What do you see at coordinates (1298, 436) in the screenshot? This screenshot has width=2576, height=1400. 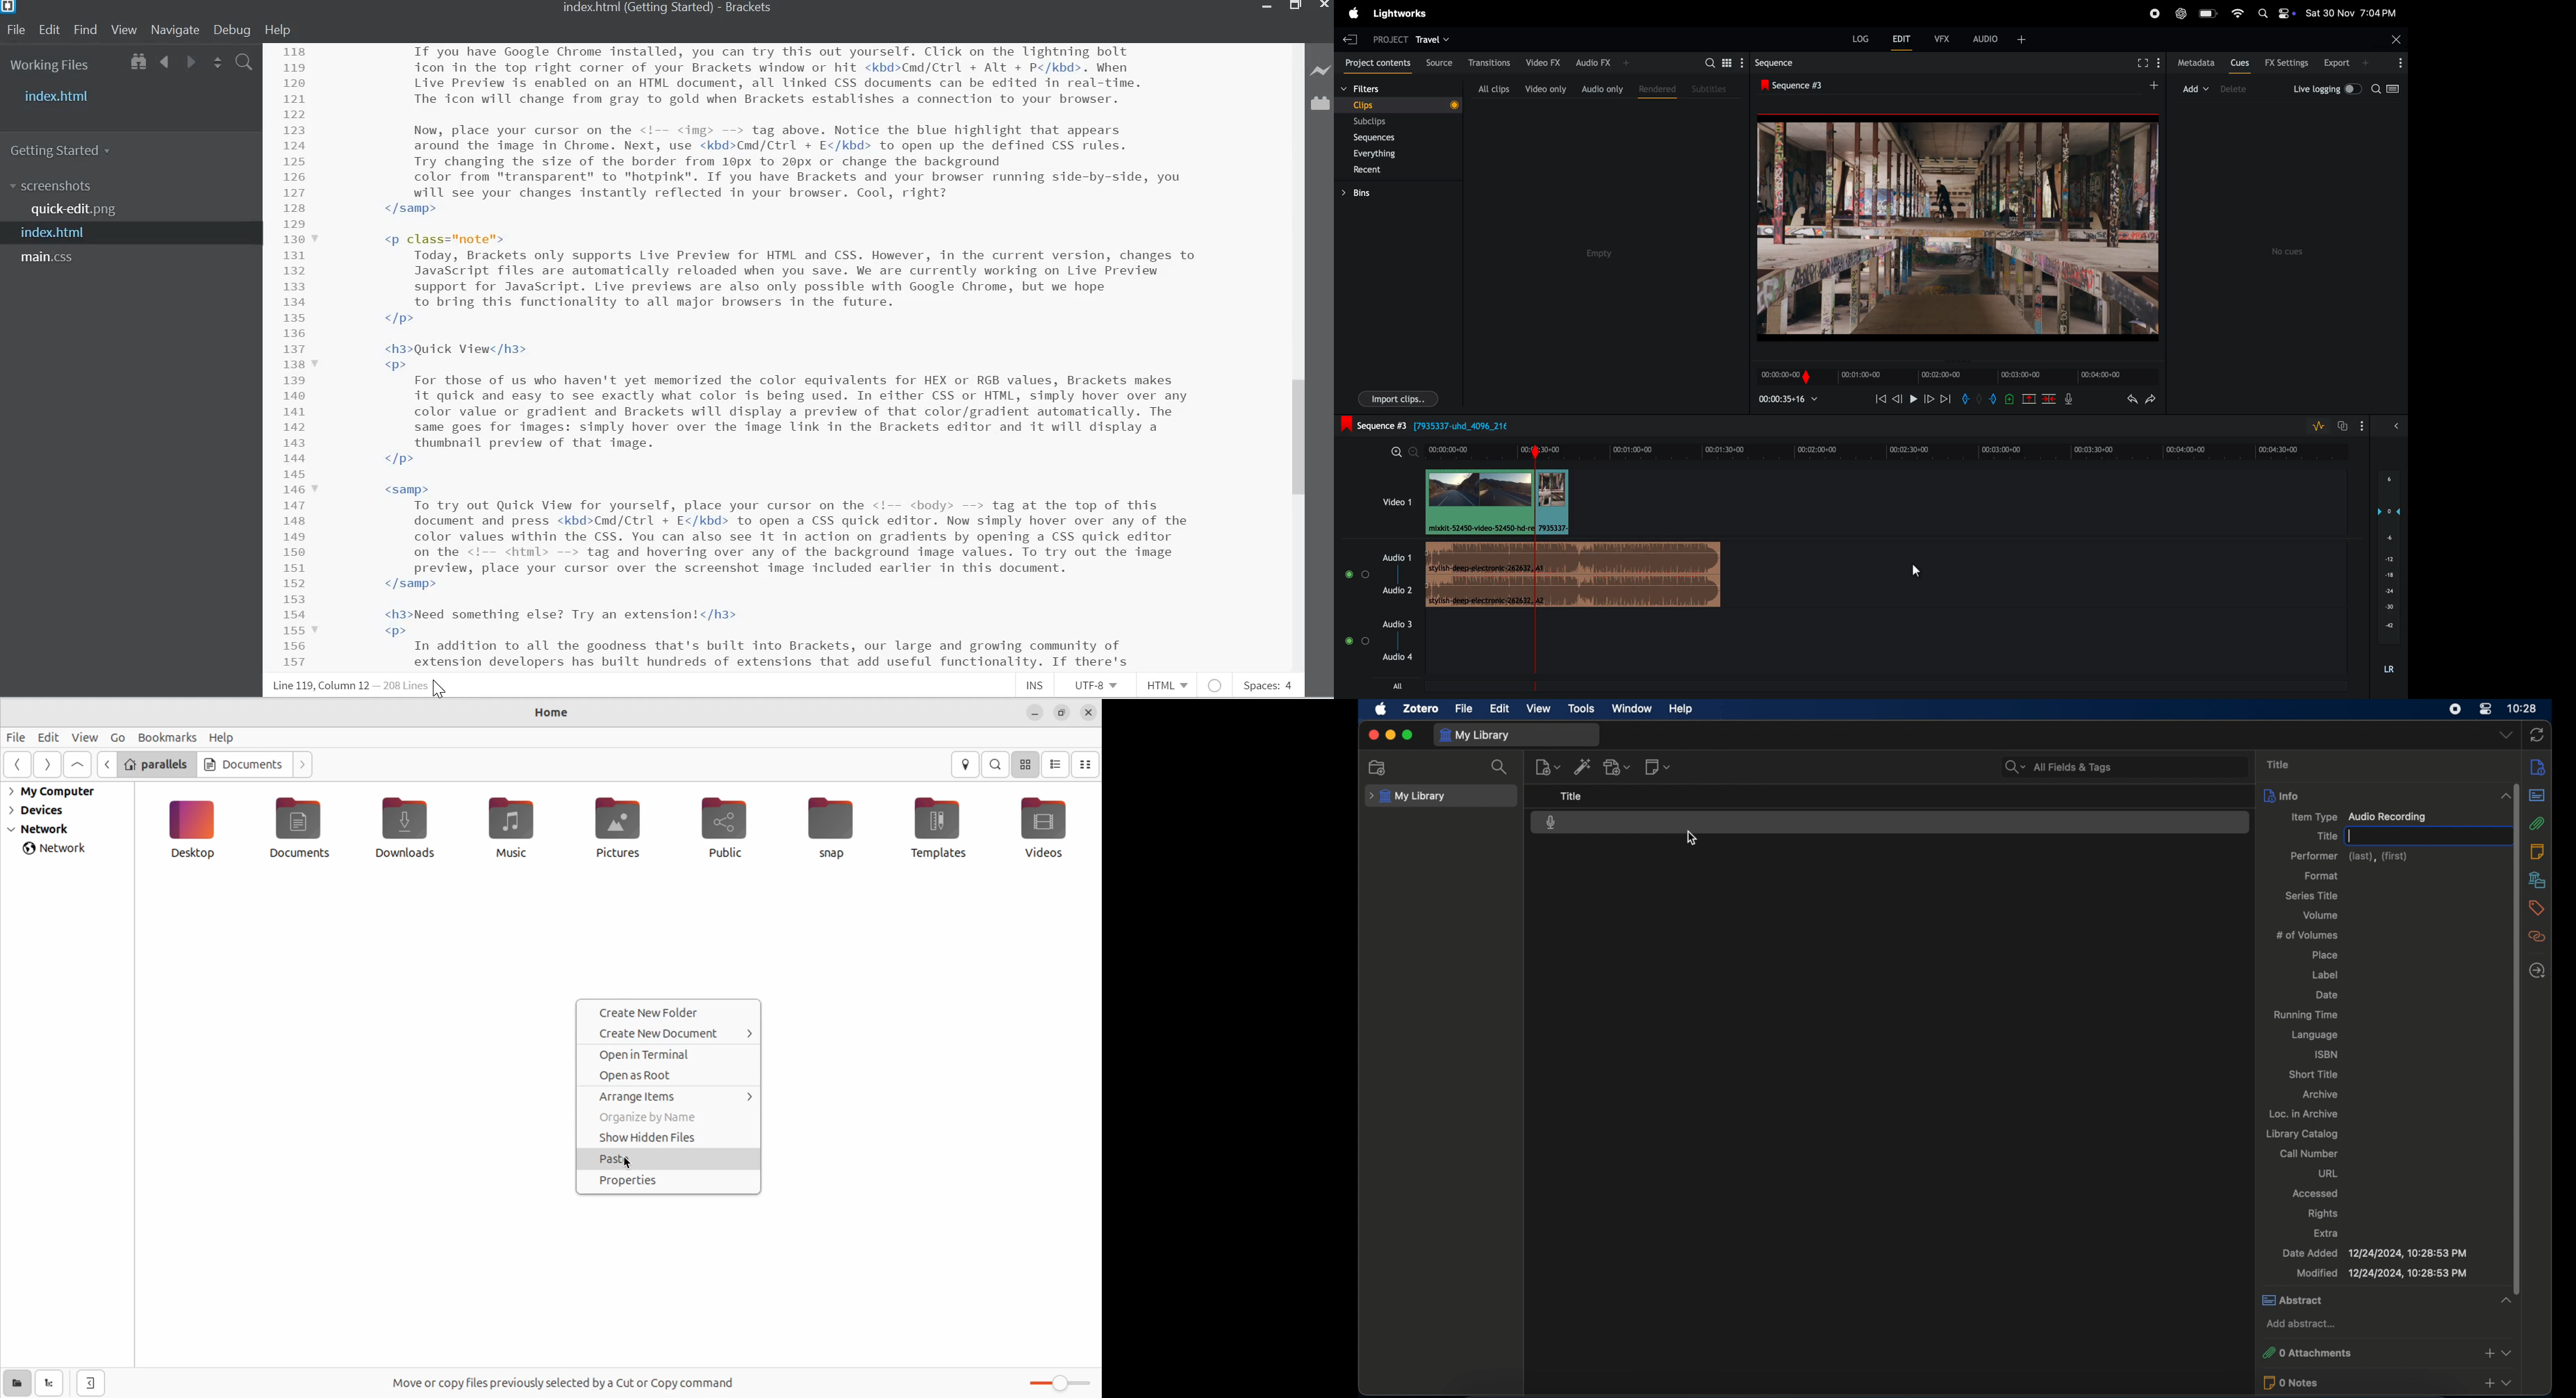 I see `Vertical Scroll bar` at bounding box center [1298, 436].